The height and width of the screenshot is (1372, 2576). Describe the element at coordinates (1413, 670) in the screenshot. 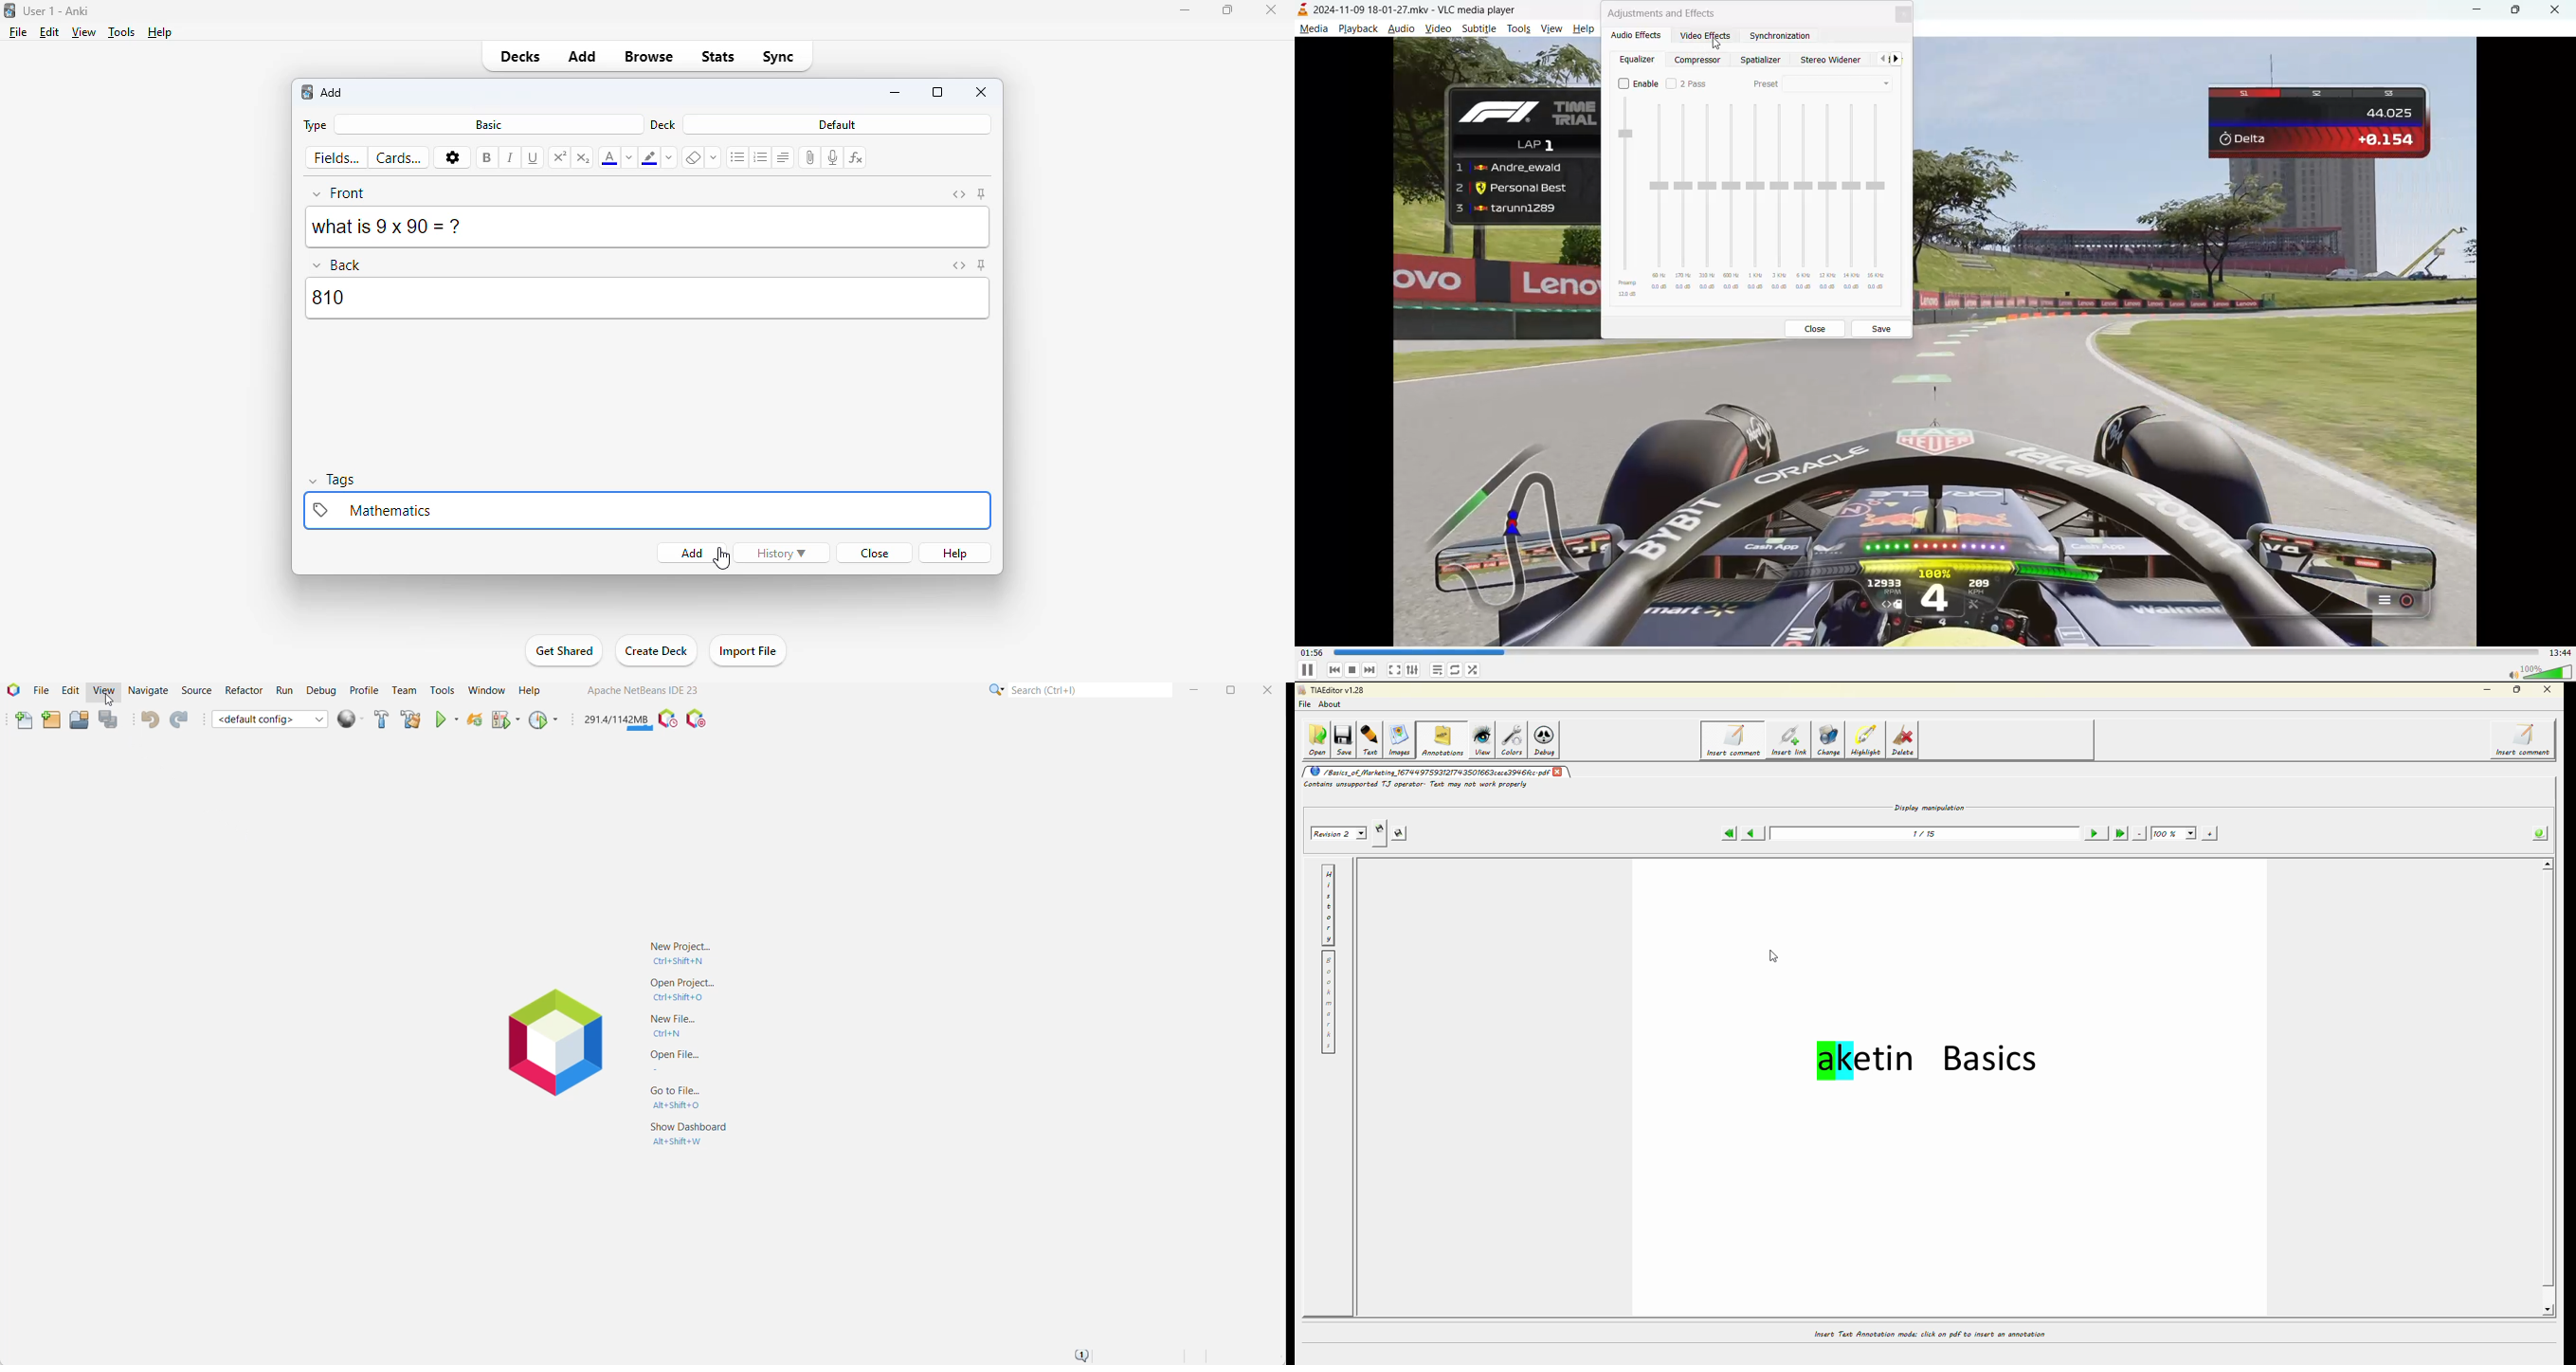

I see `settings` at that location.